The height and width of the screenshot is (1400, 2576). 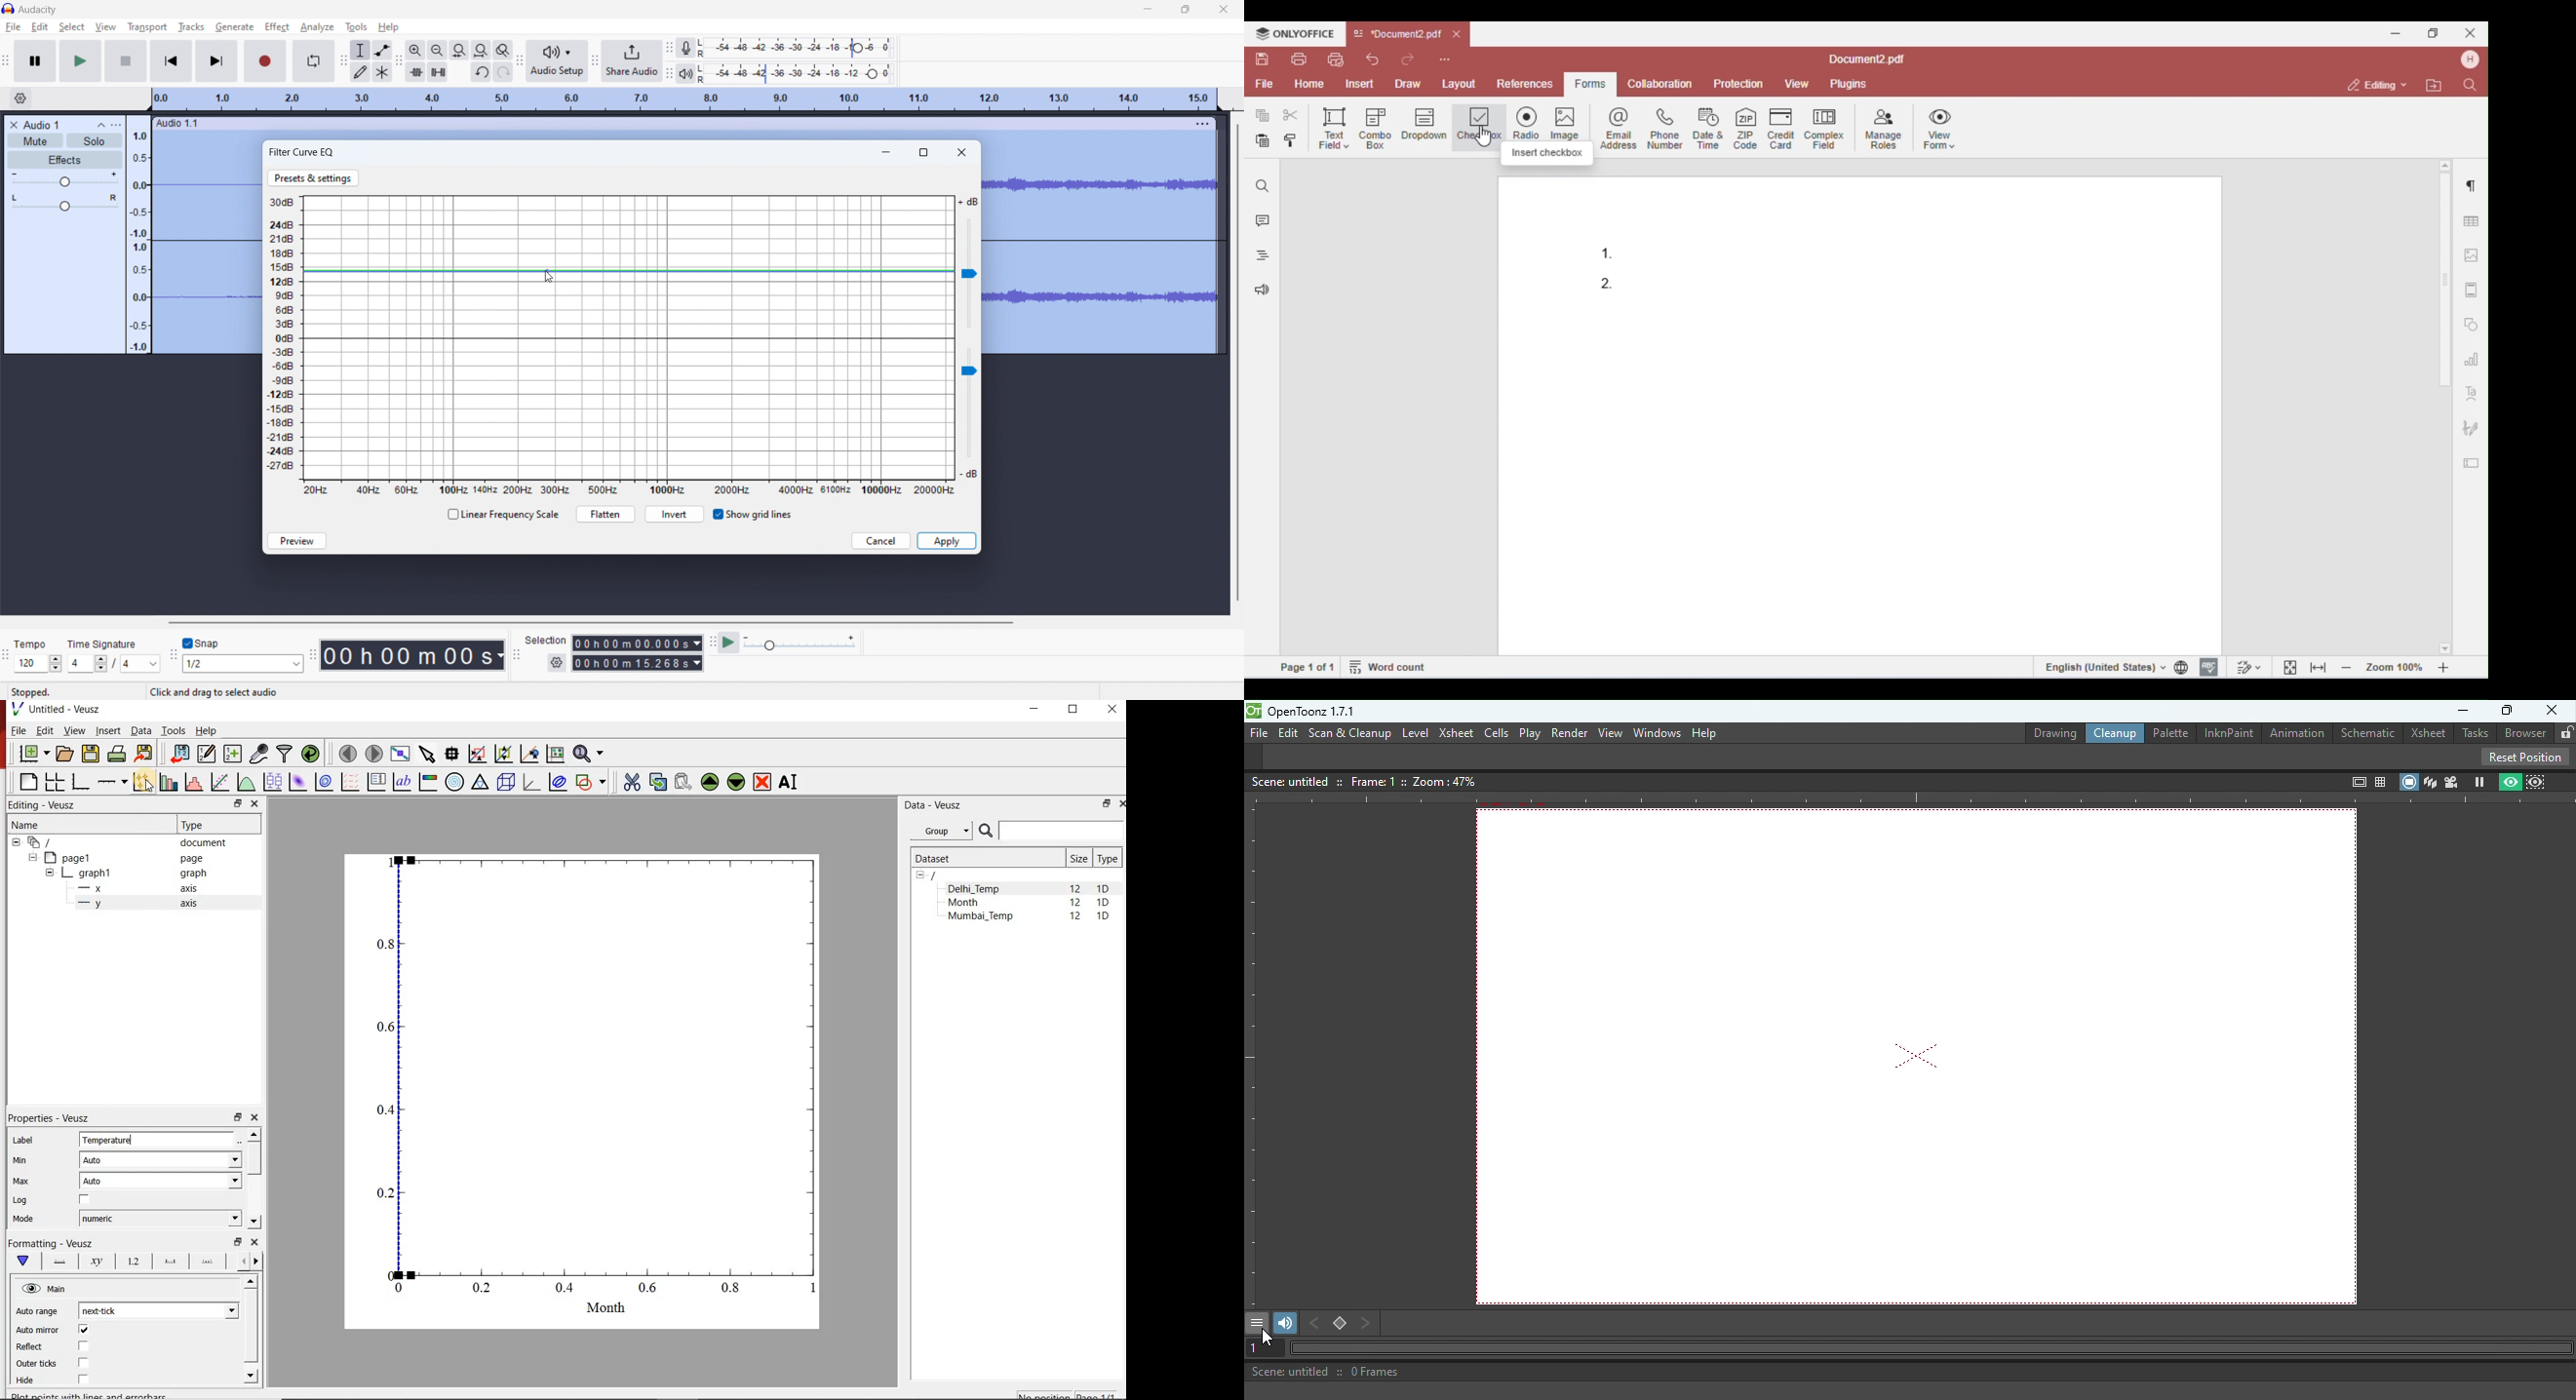 What do you see at coordinates (191, 27) in the screenshot?
I see `tracks` at bounding box center [191, 27].